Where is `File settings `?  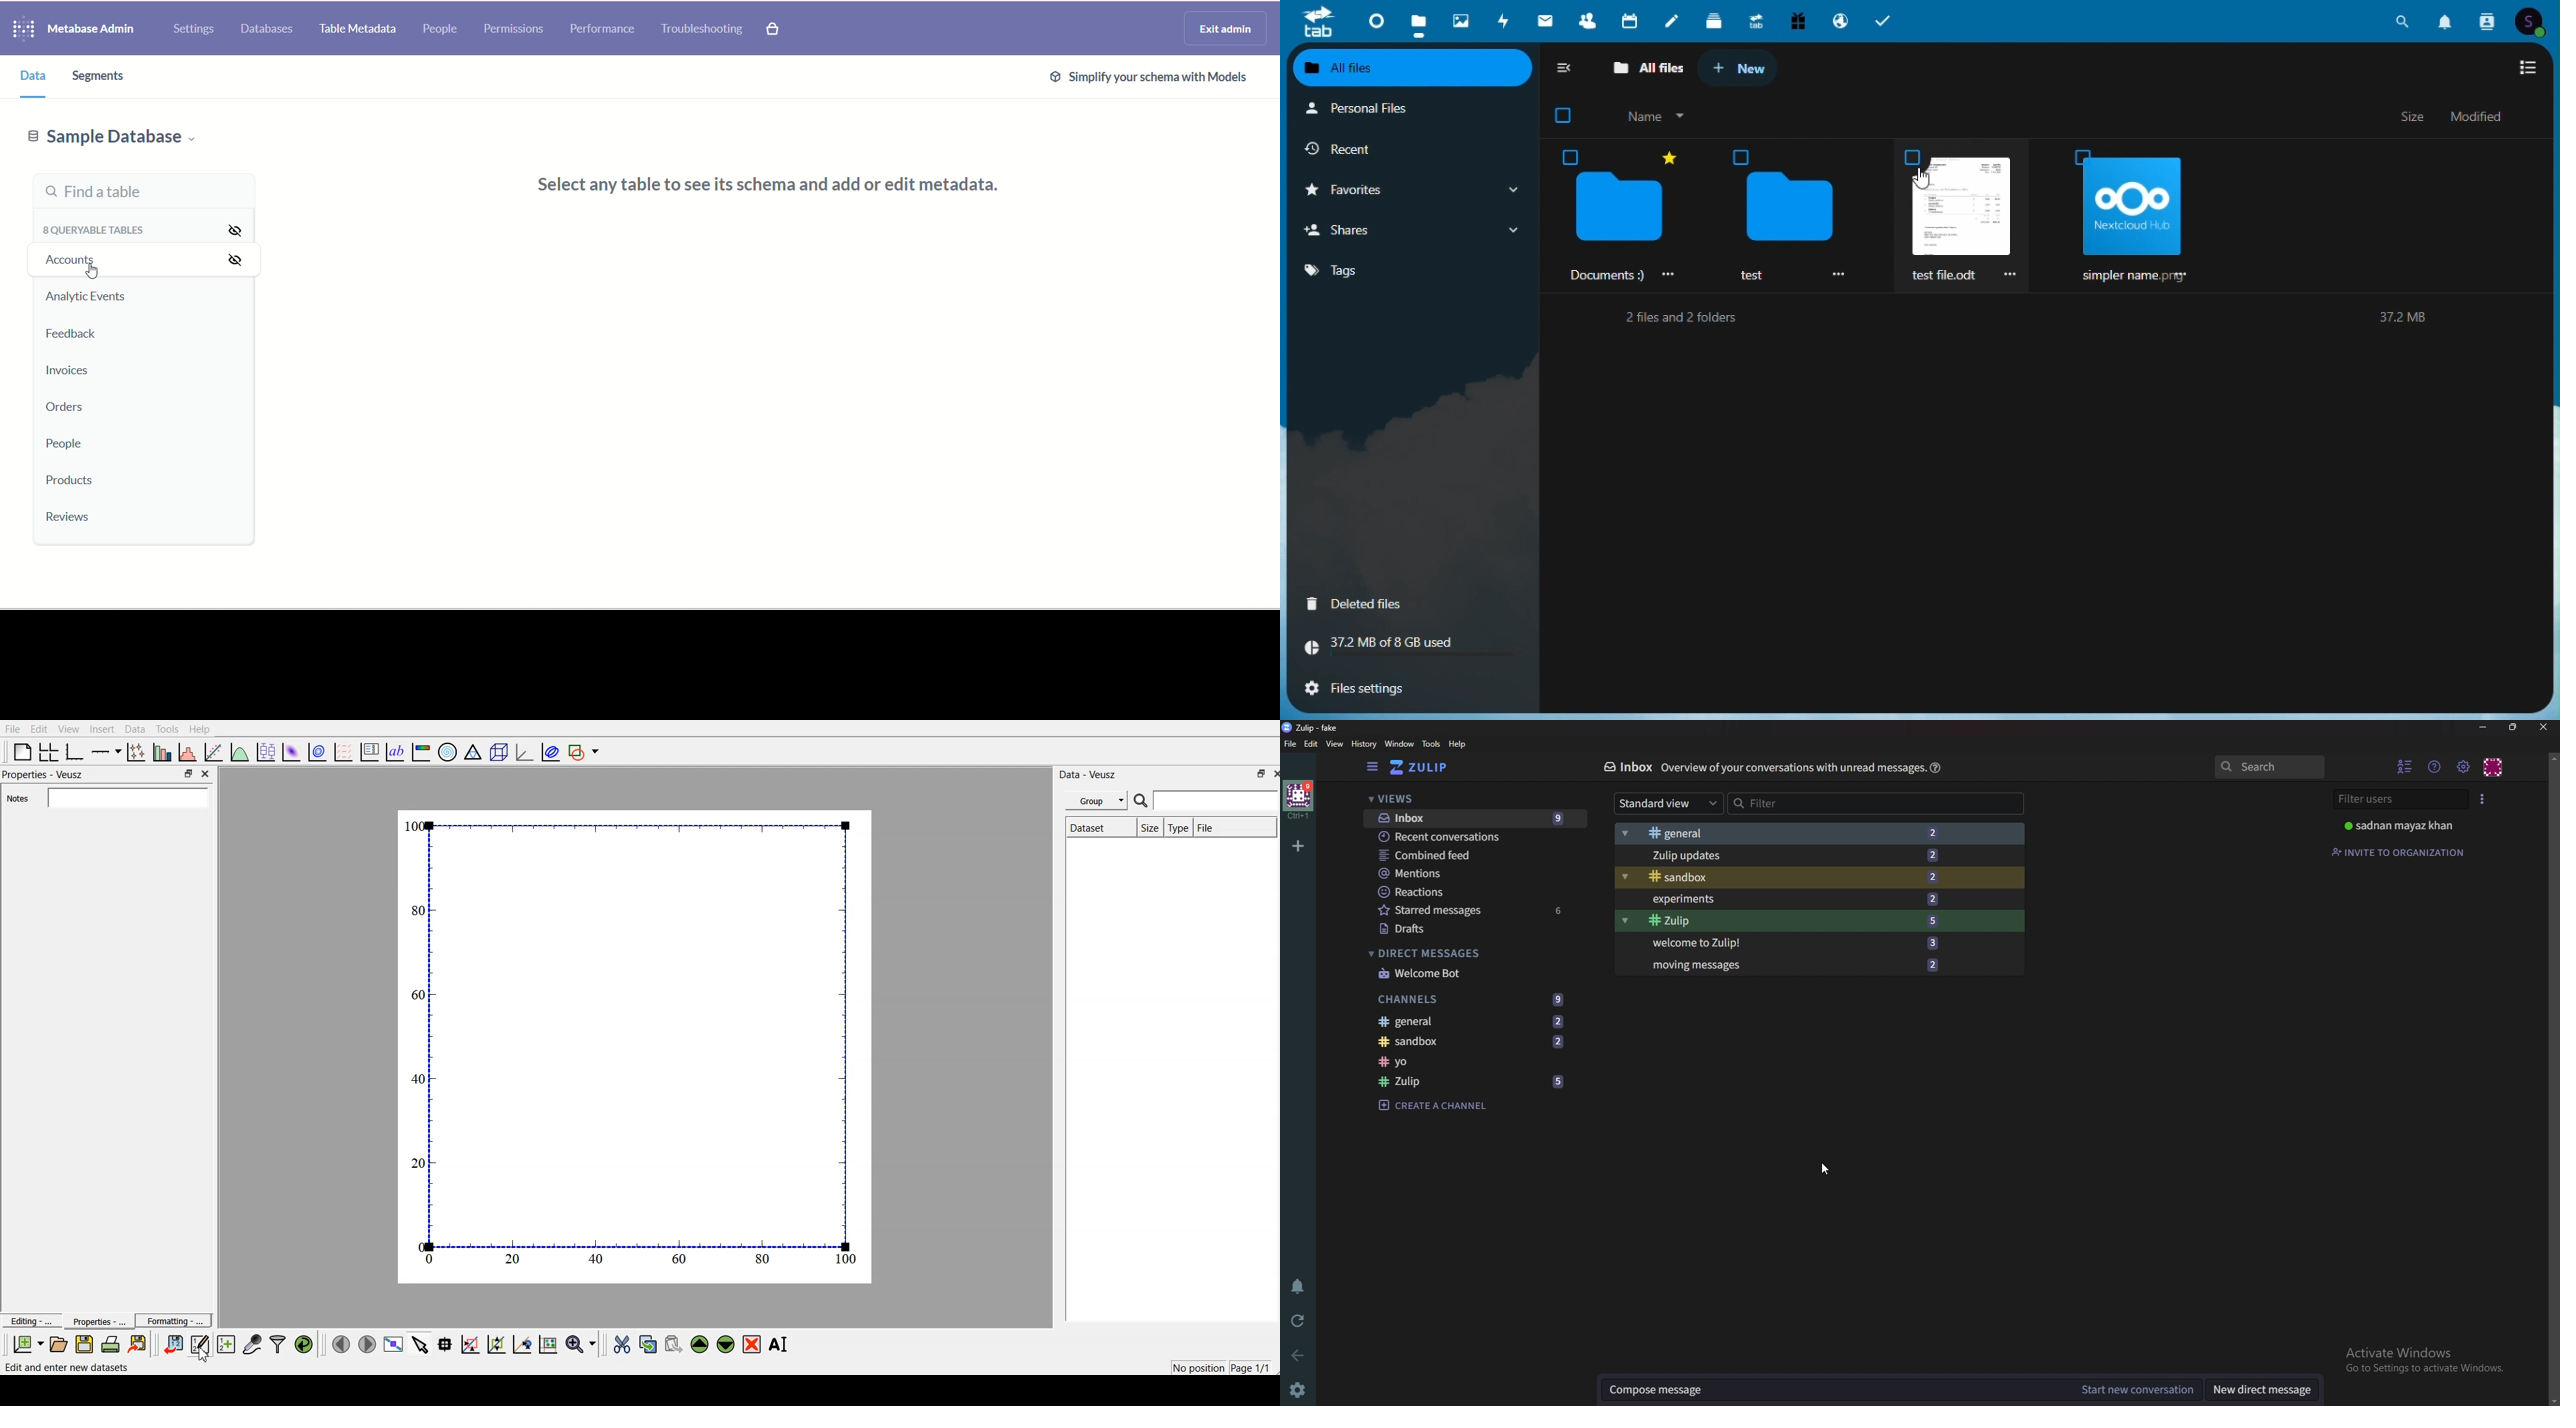 File settings  is located at coordinates (1404, 692).